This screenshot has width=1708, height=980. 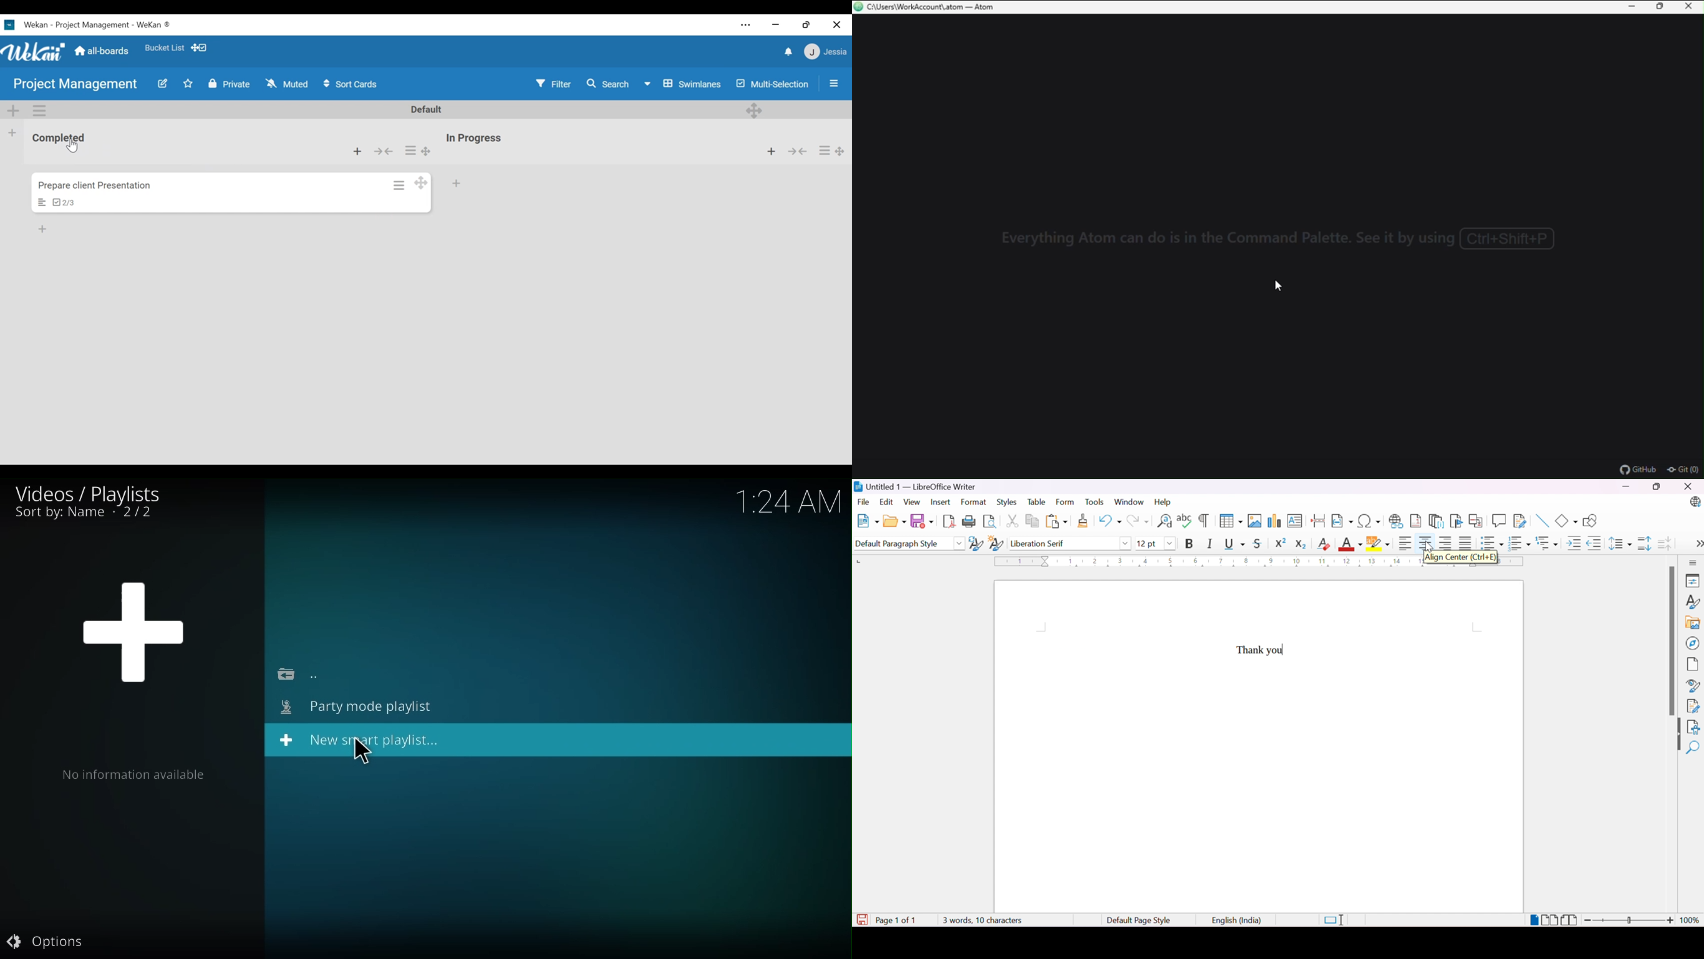 I want to click on Insert Hyperlink, so click(x=1395, y=520).